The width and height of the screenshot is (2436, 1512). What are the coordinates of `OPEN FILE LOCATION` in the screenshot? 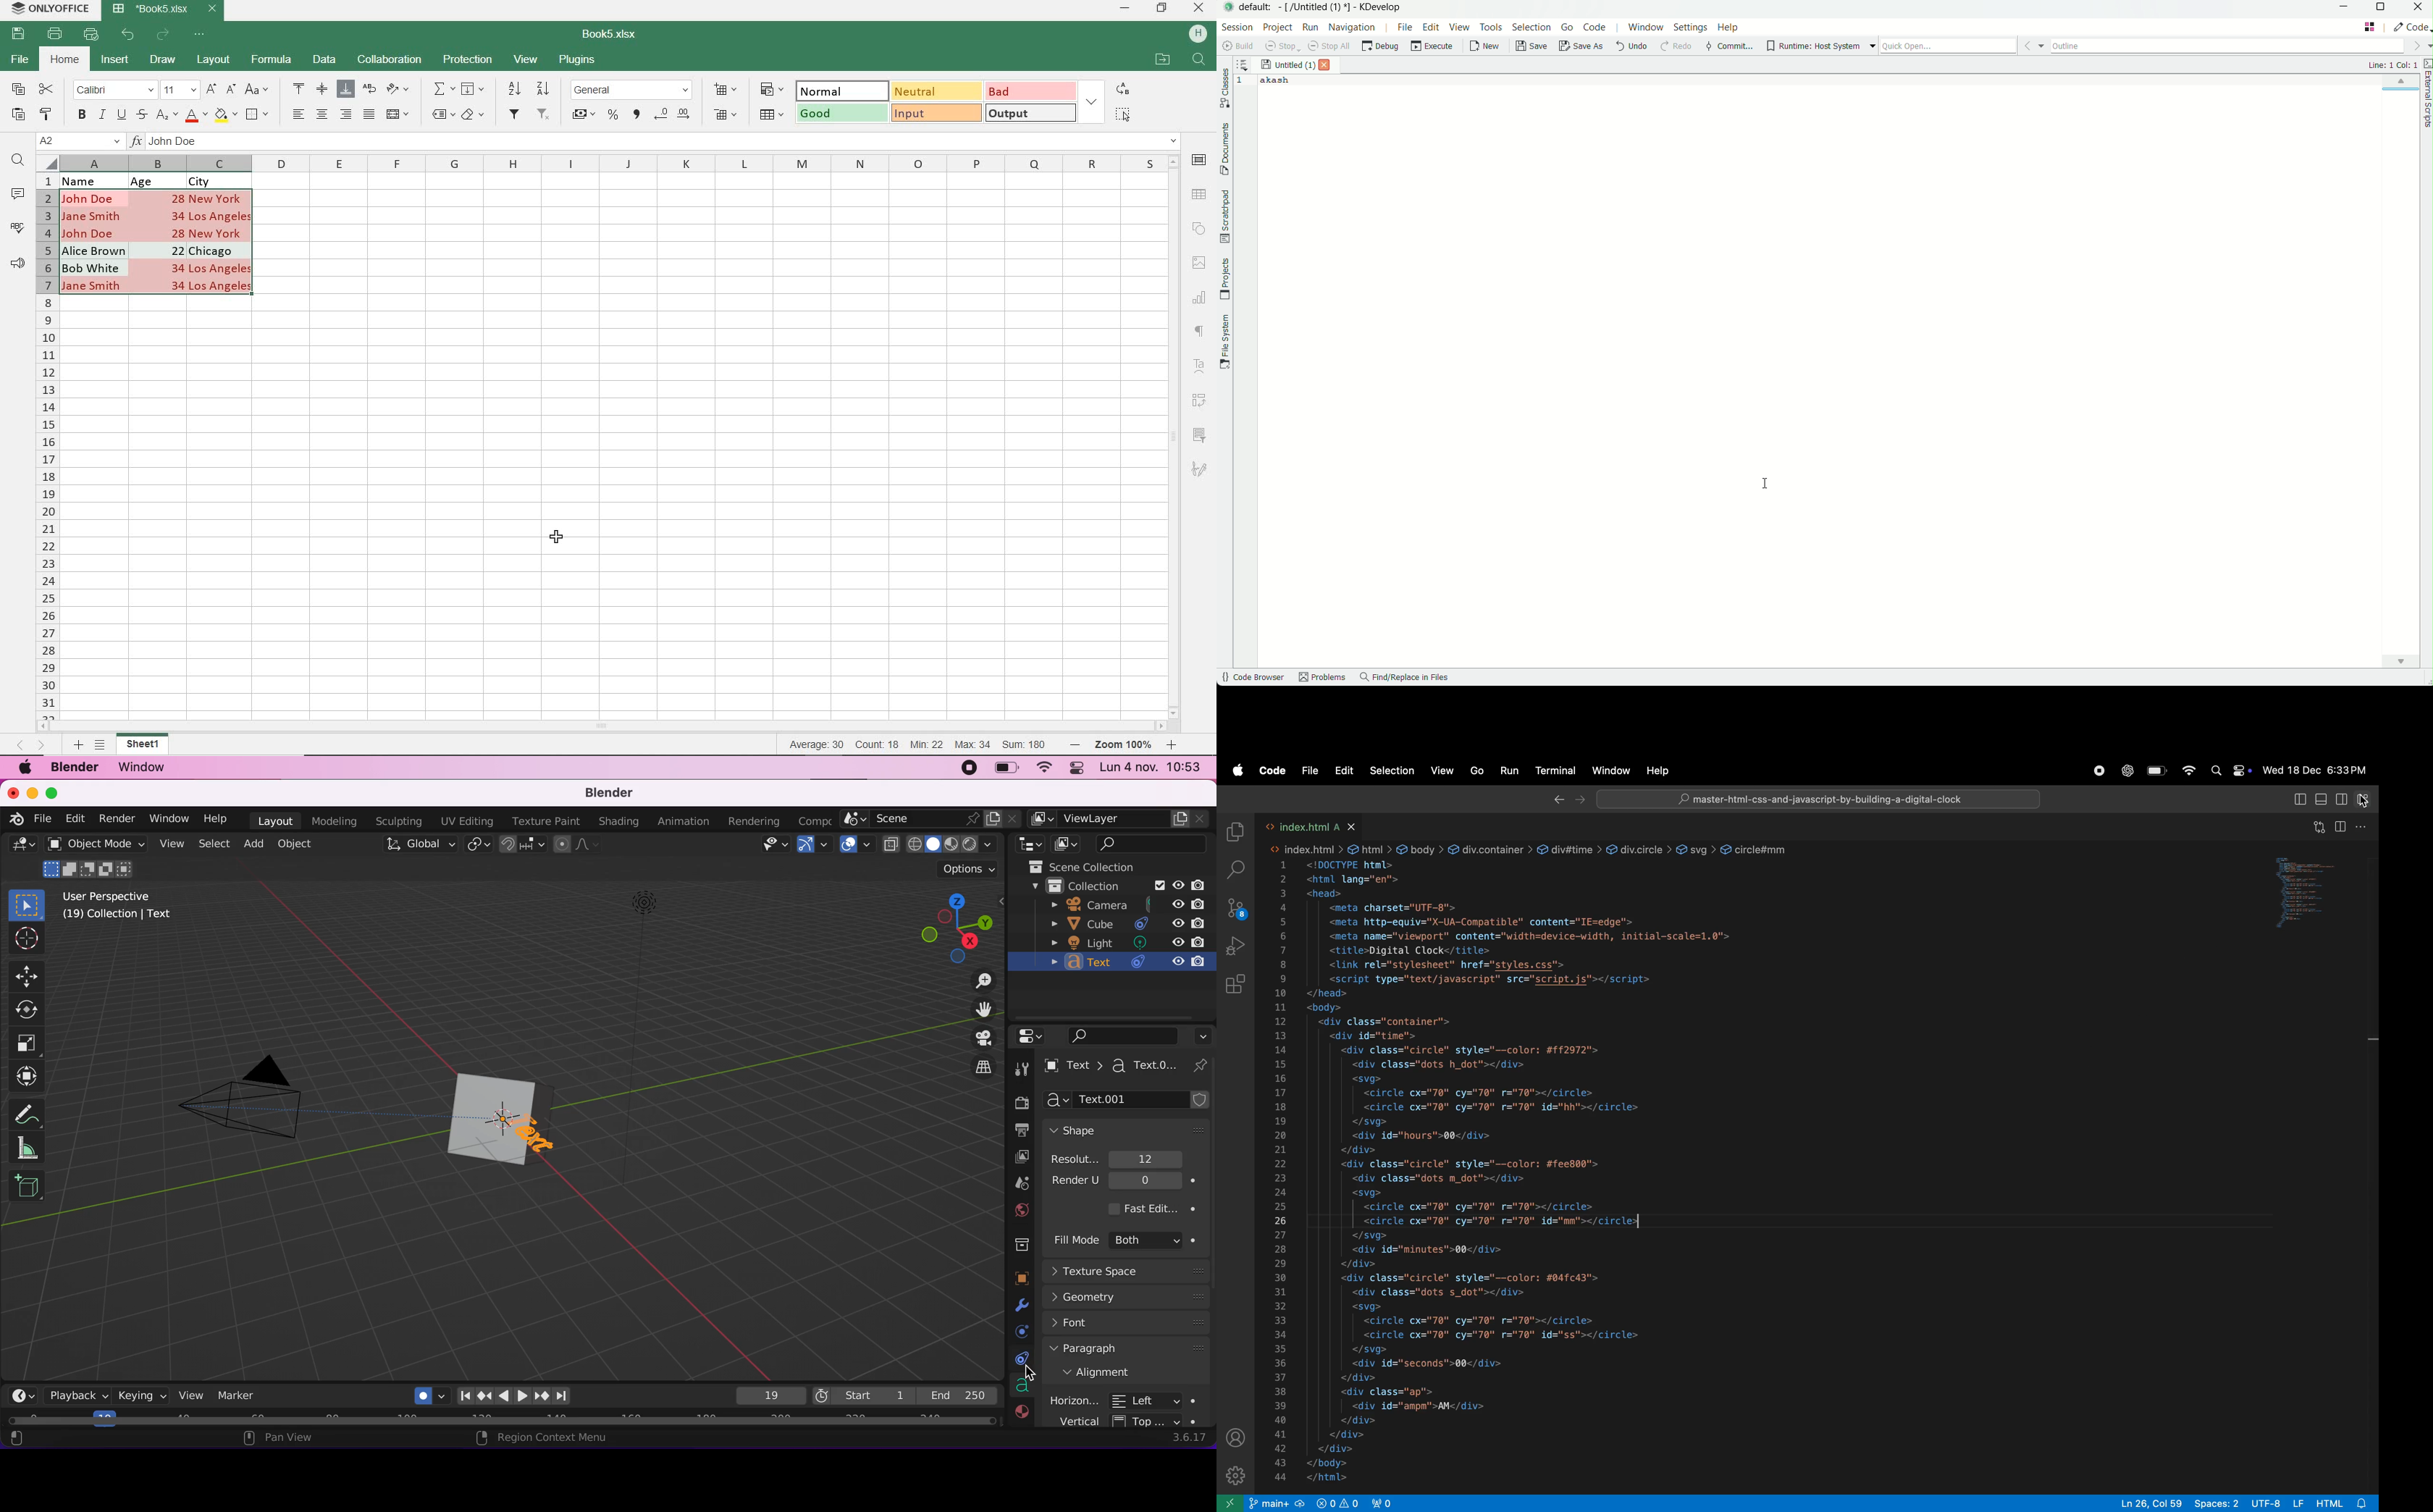 It's located at (1162, 61).